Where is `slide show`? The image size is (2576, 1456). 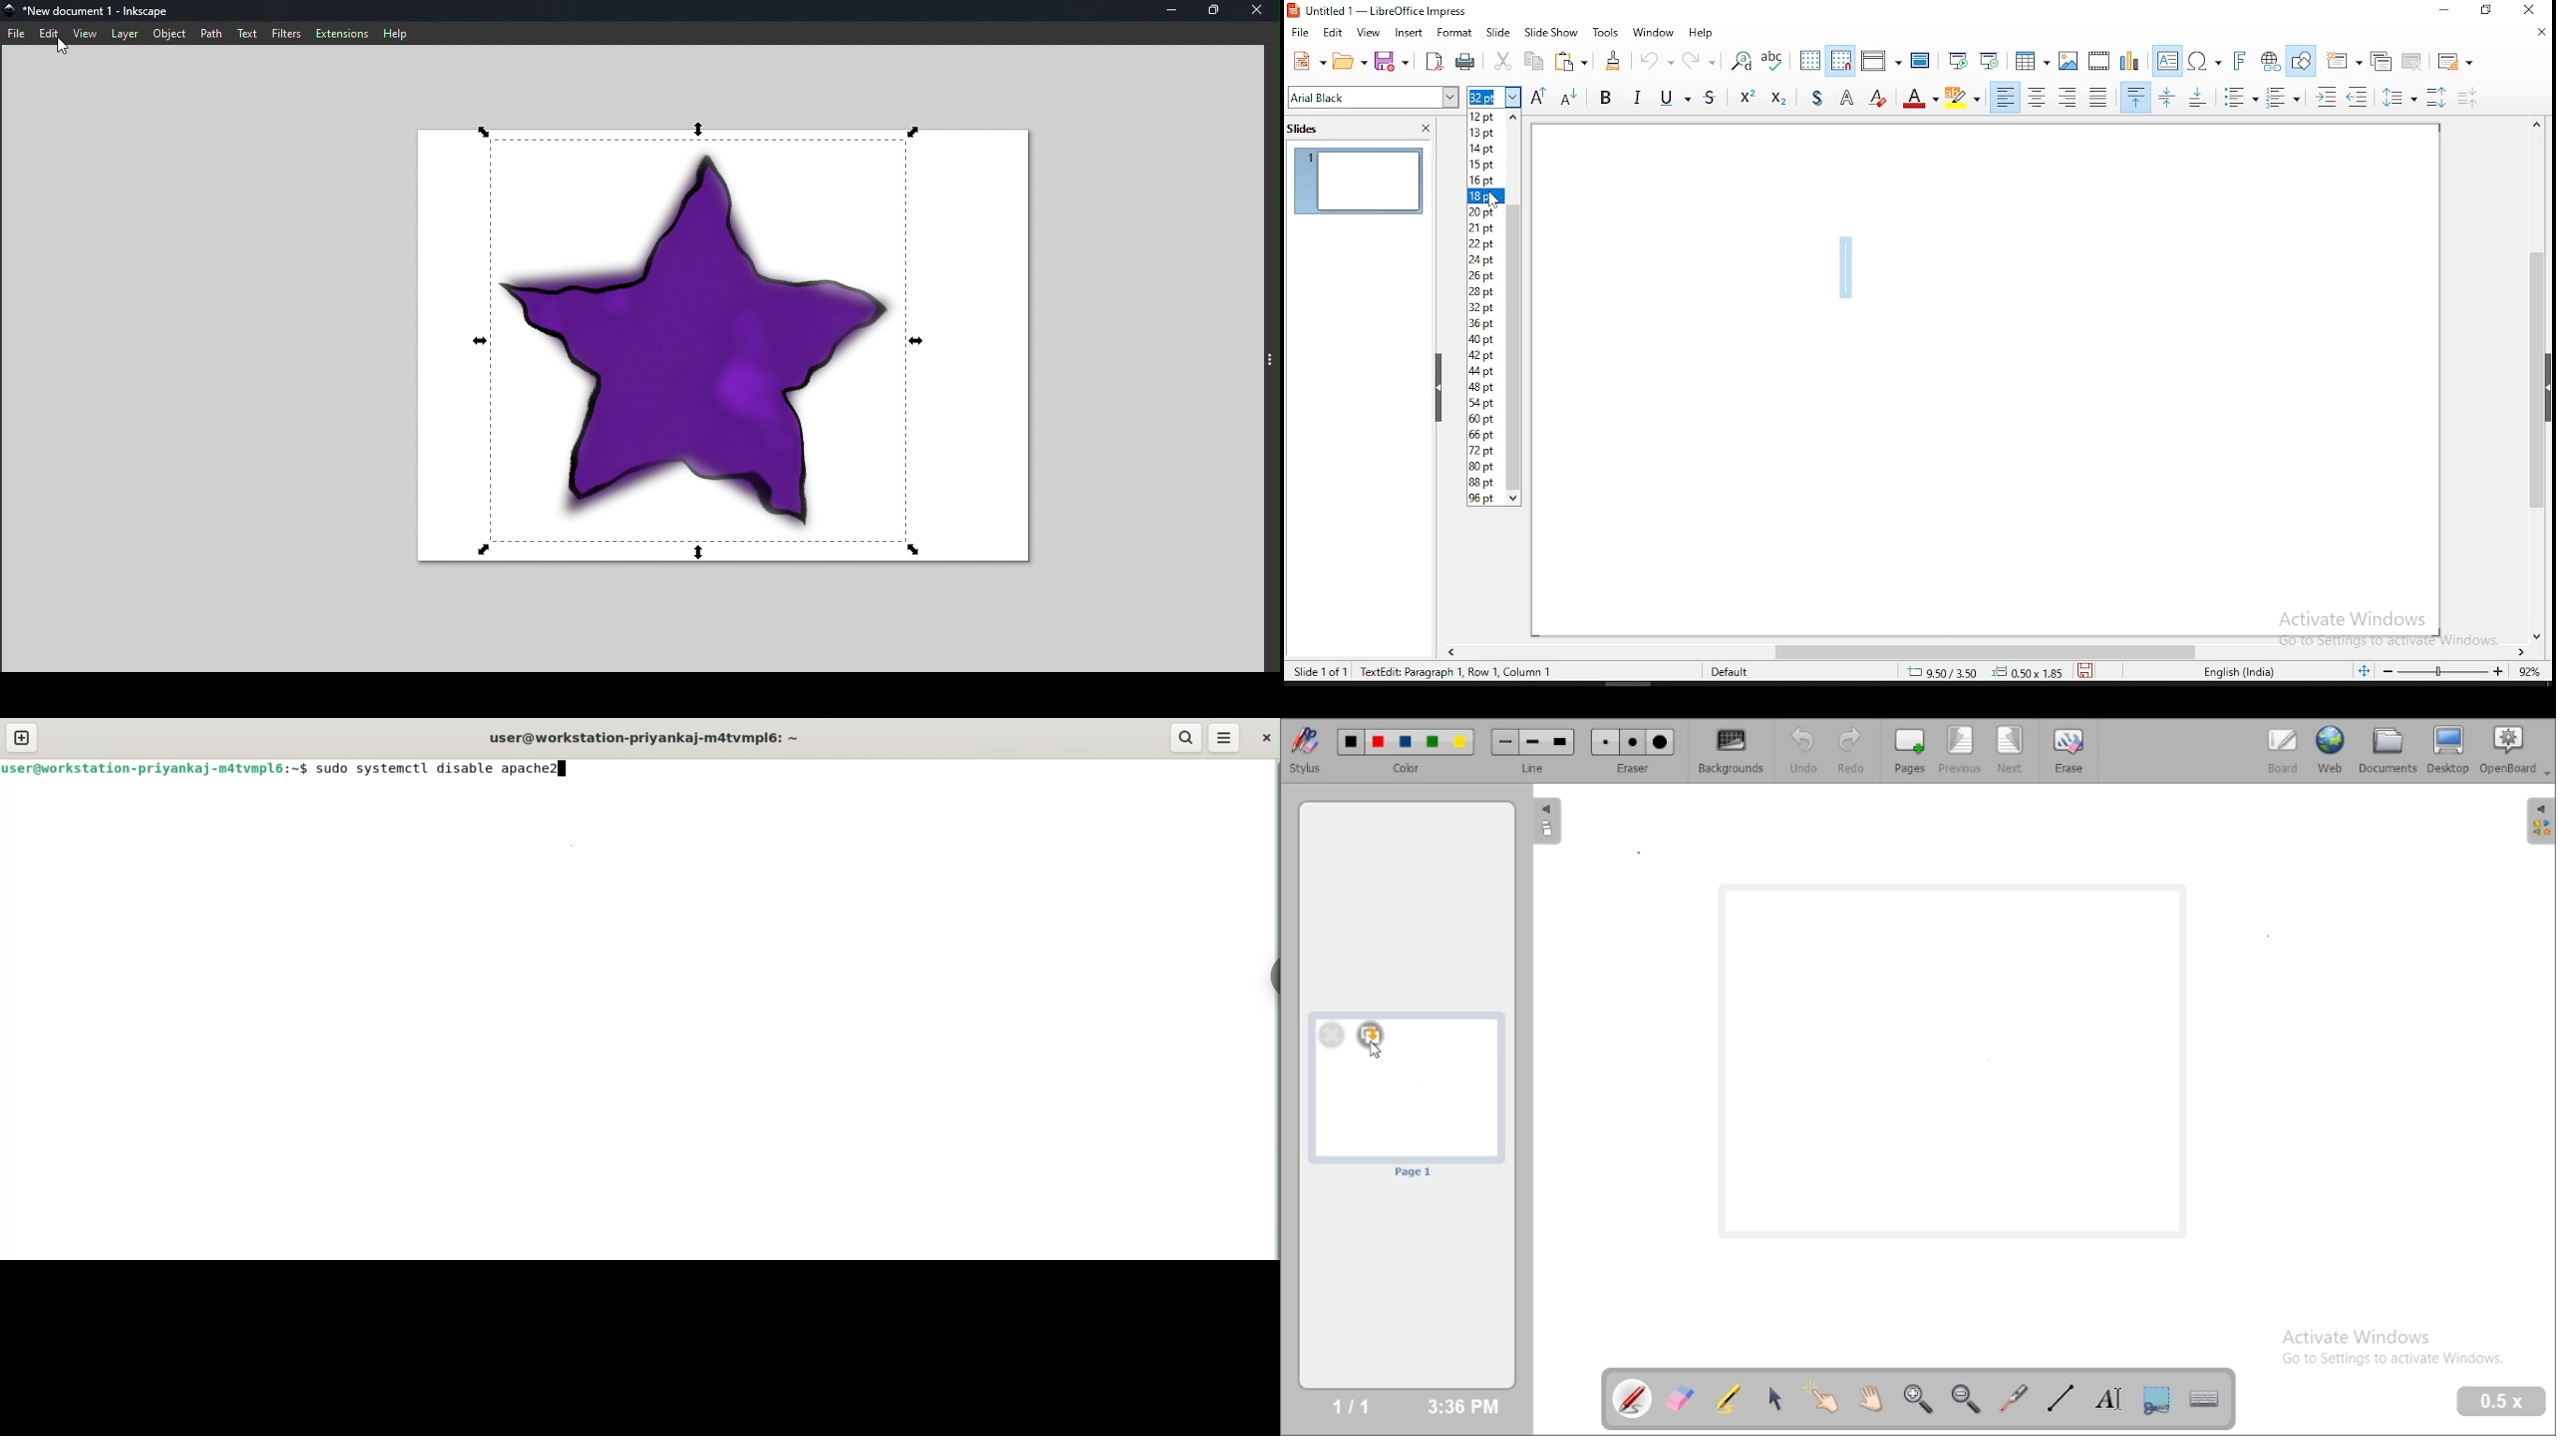
slide show is located at coordinates (1499, 32).